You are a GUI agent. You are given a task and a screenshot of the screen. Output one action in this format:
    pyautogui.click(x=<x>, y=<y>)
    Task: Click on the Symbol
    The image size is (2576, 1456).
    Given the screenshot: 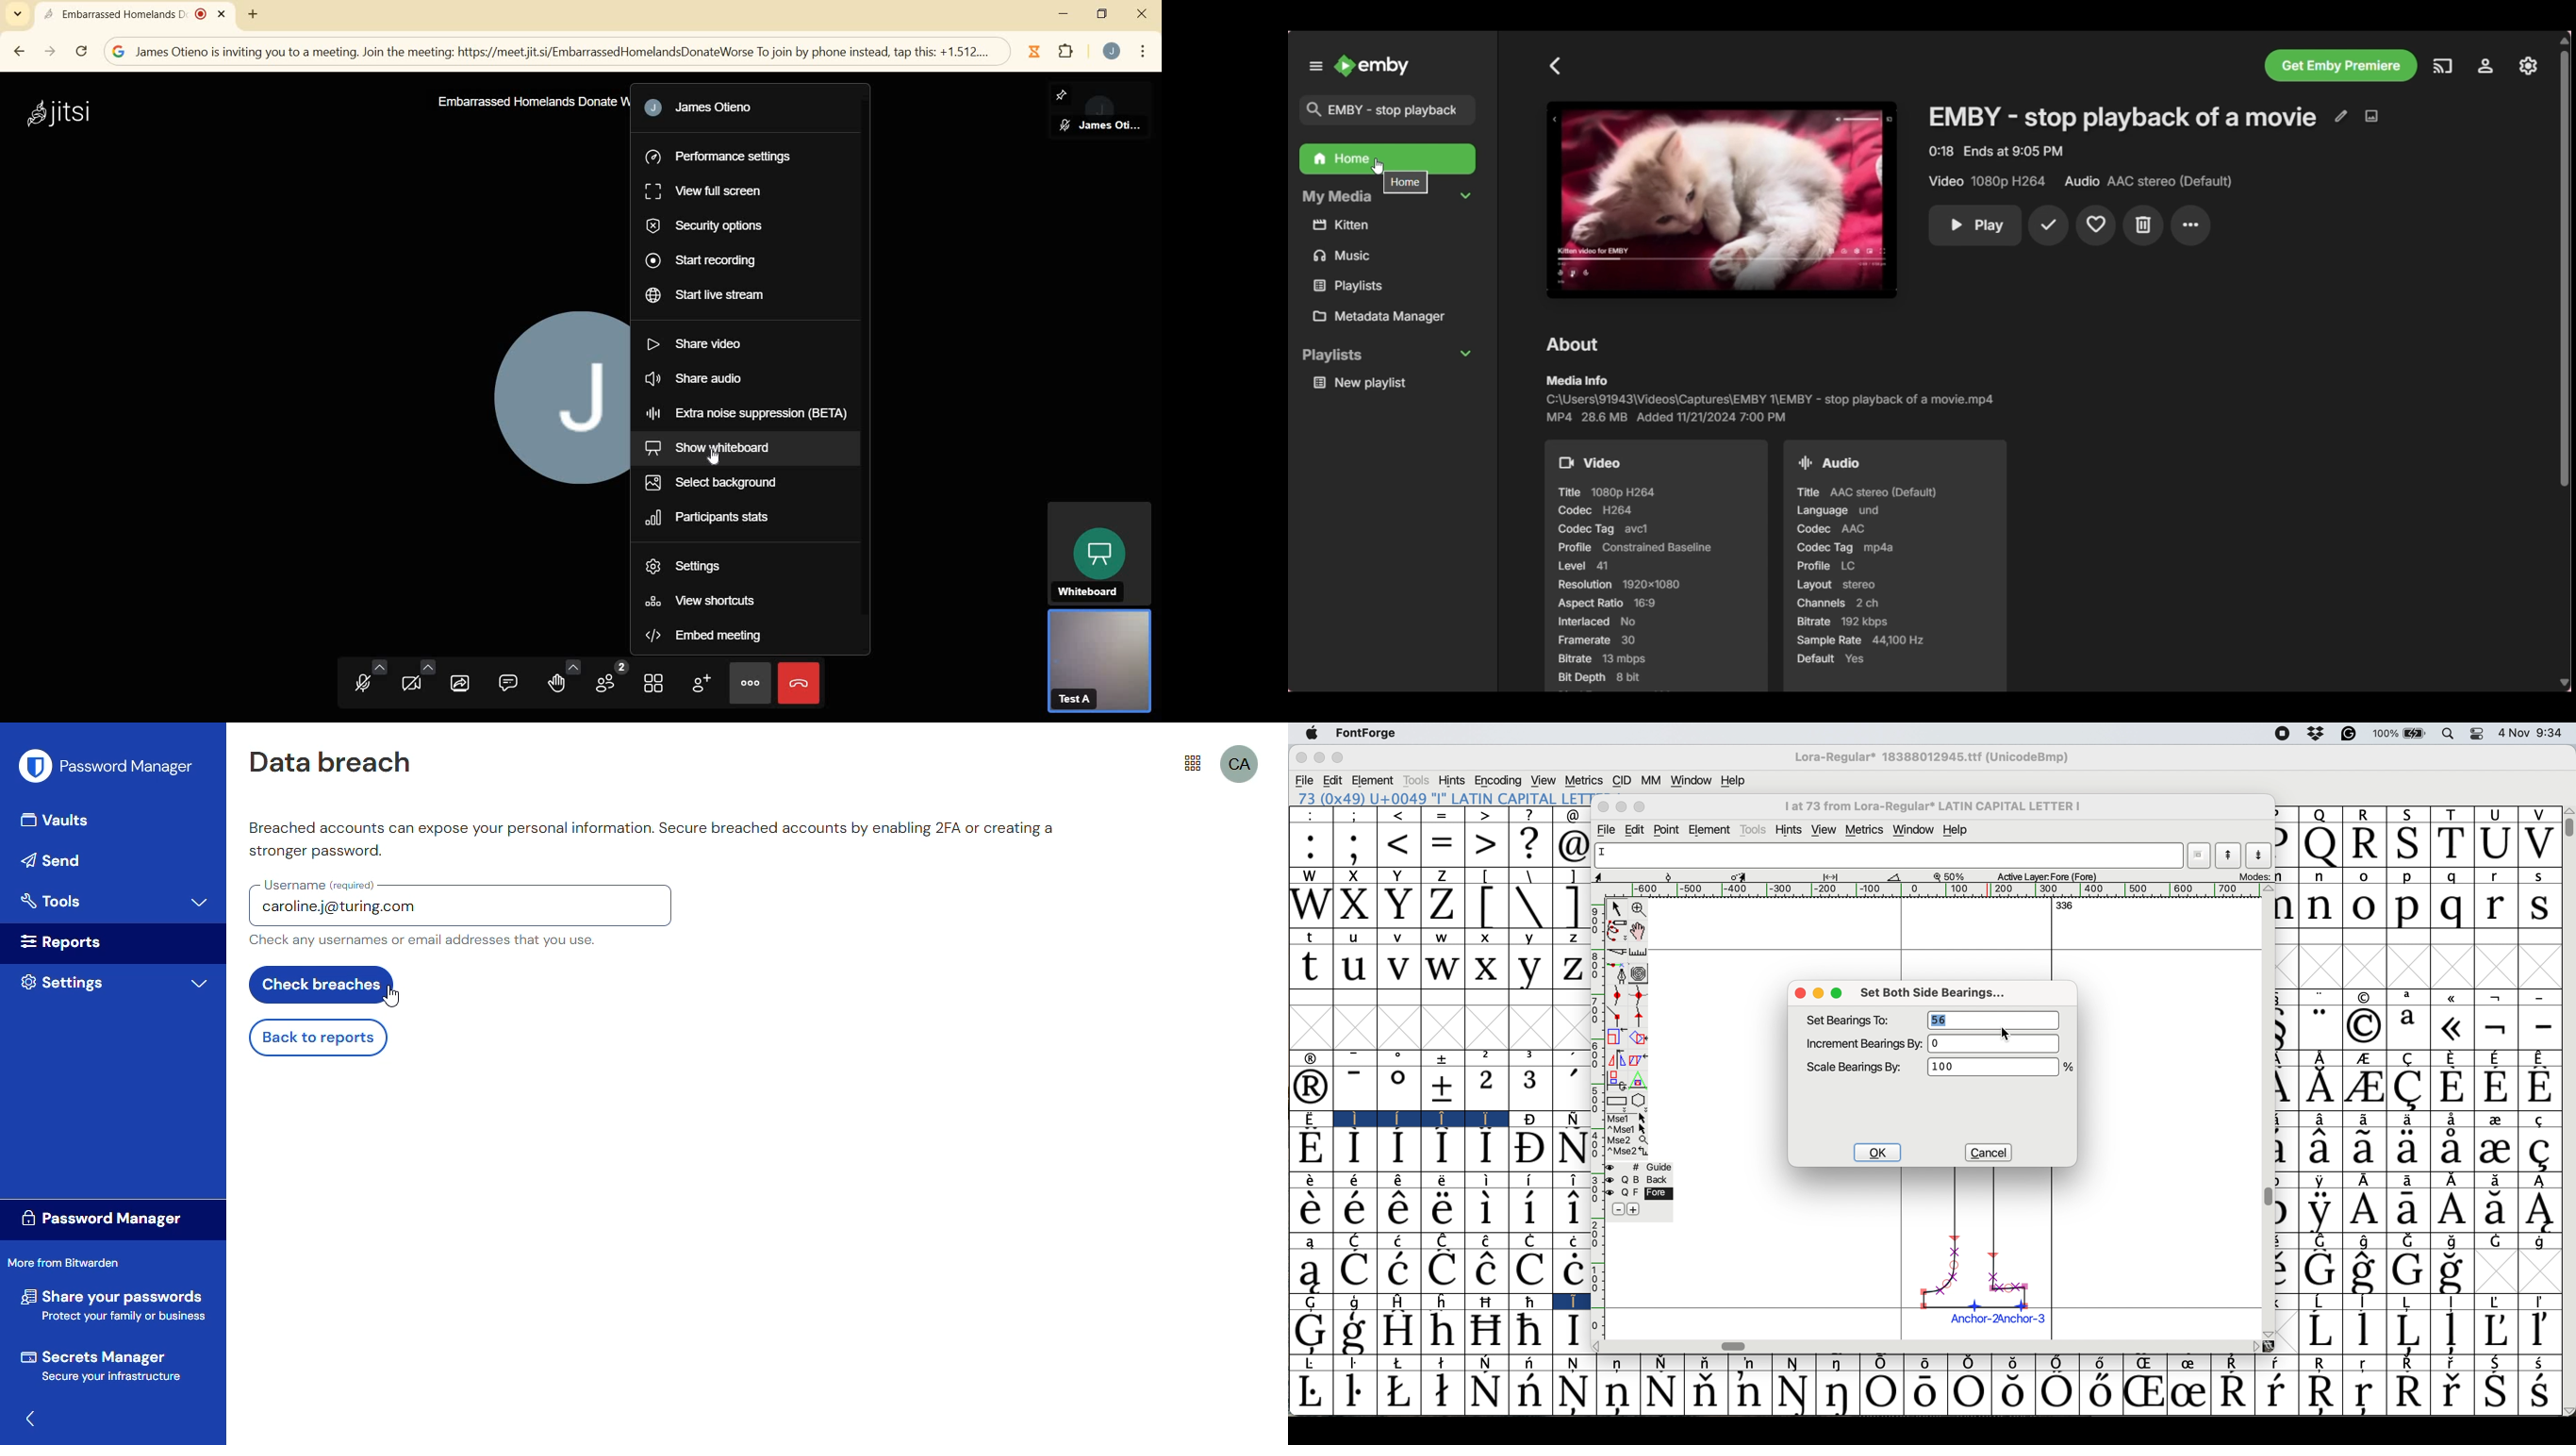 What is the action you would take?
    pyautogui.click(x=2497, y=1180)
    